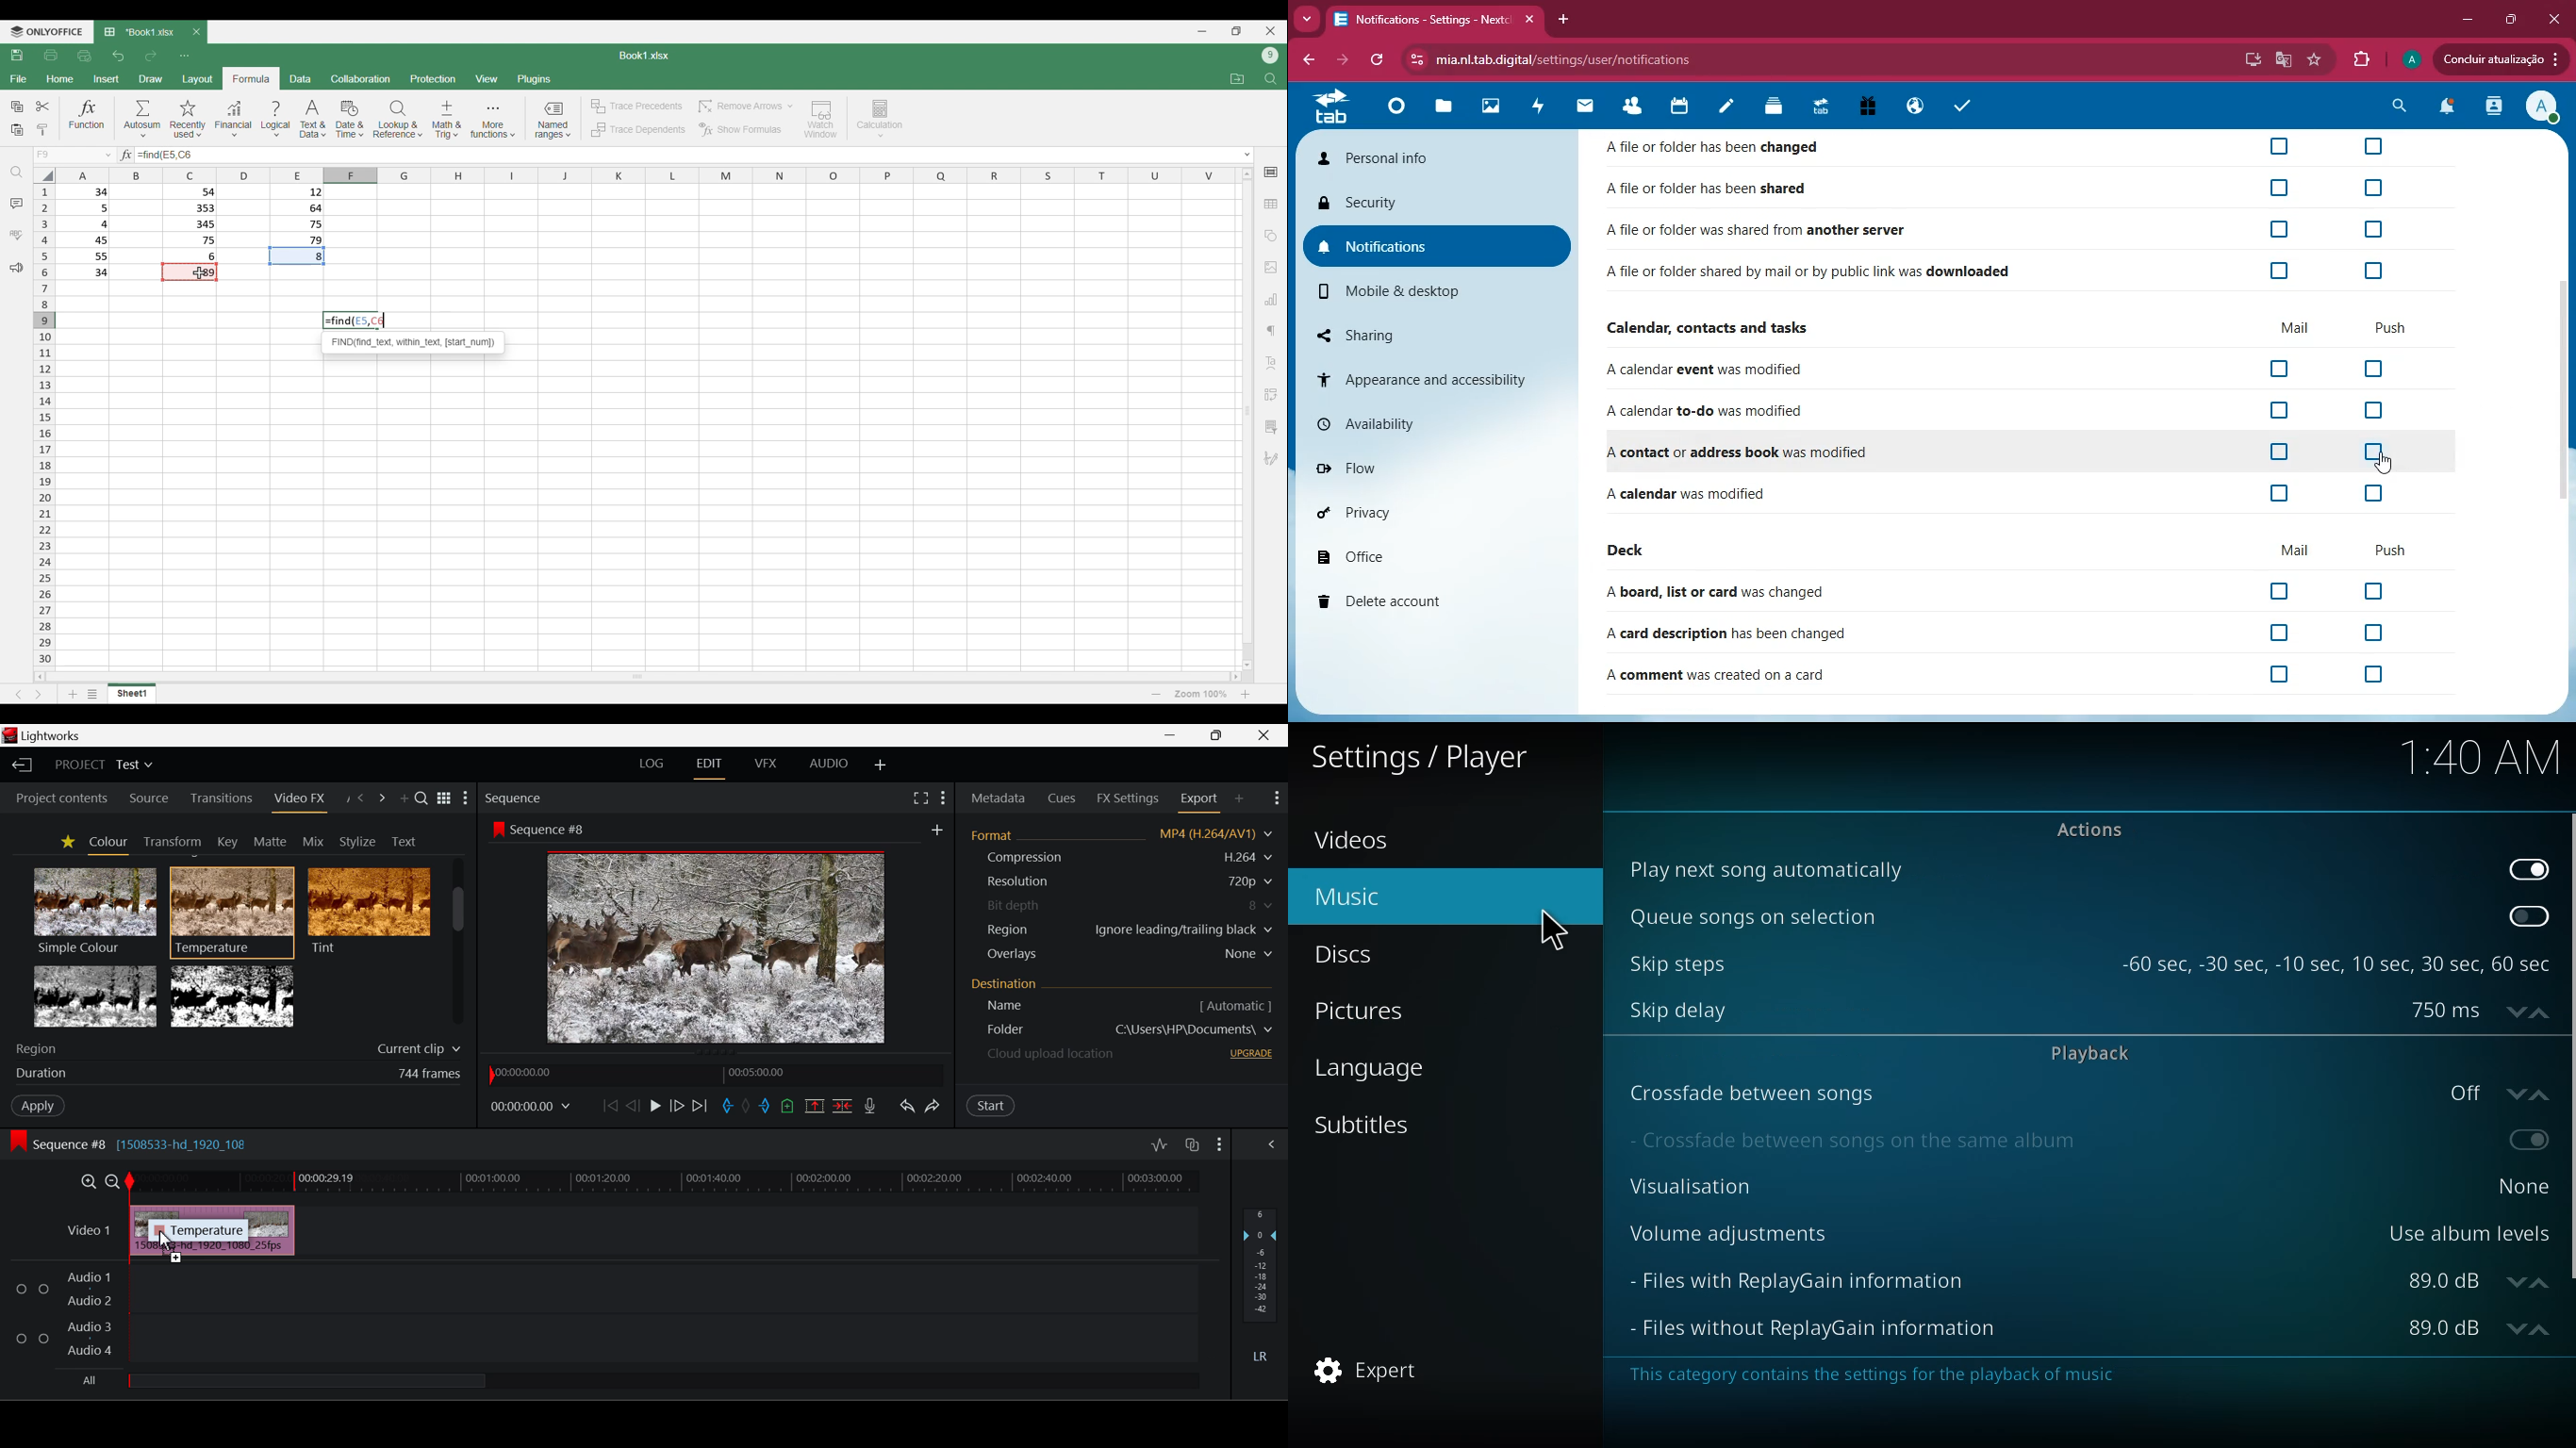 The width and height of the screenshot is (2576, 1456). Describe the element at coordinates (233, 120) in the screenshot. I see `Financial` at that location.